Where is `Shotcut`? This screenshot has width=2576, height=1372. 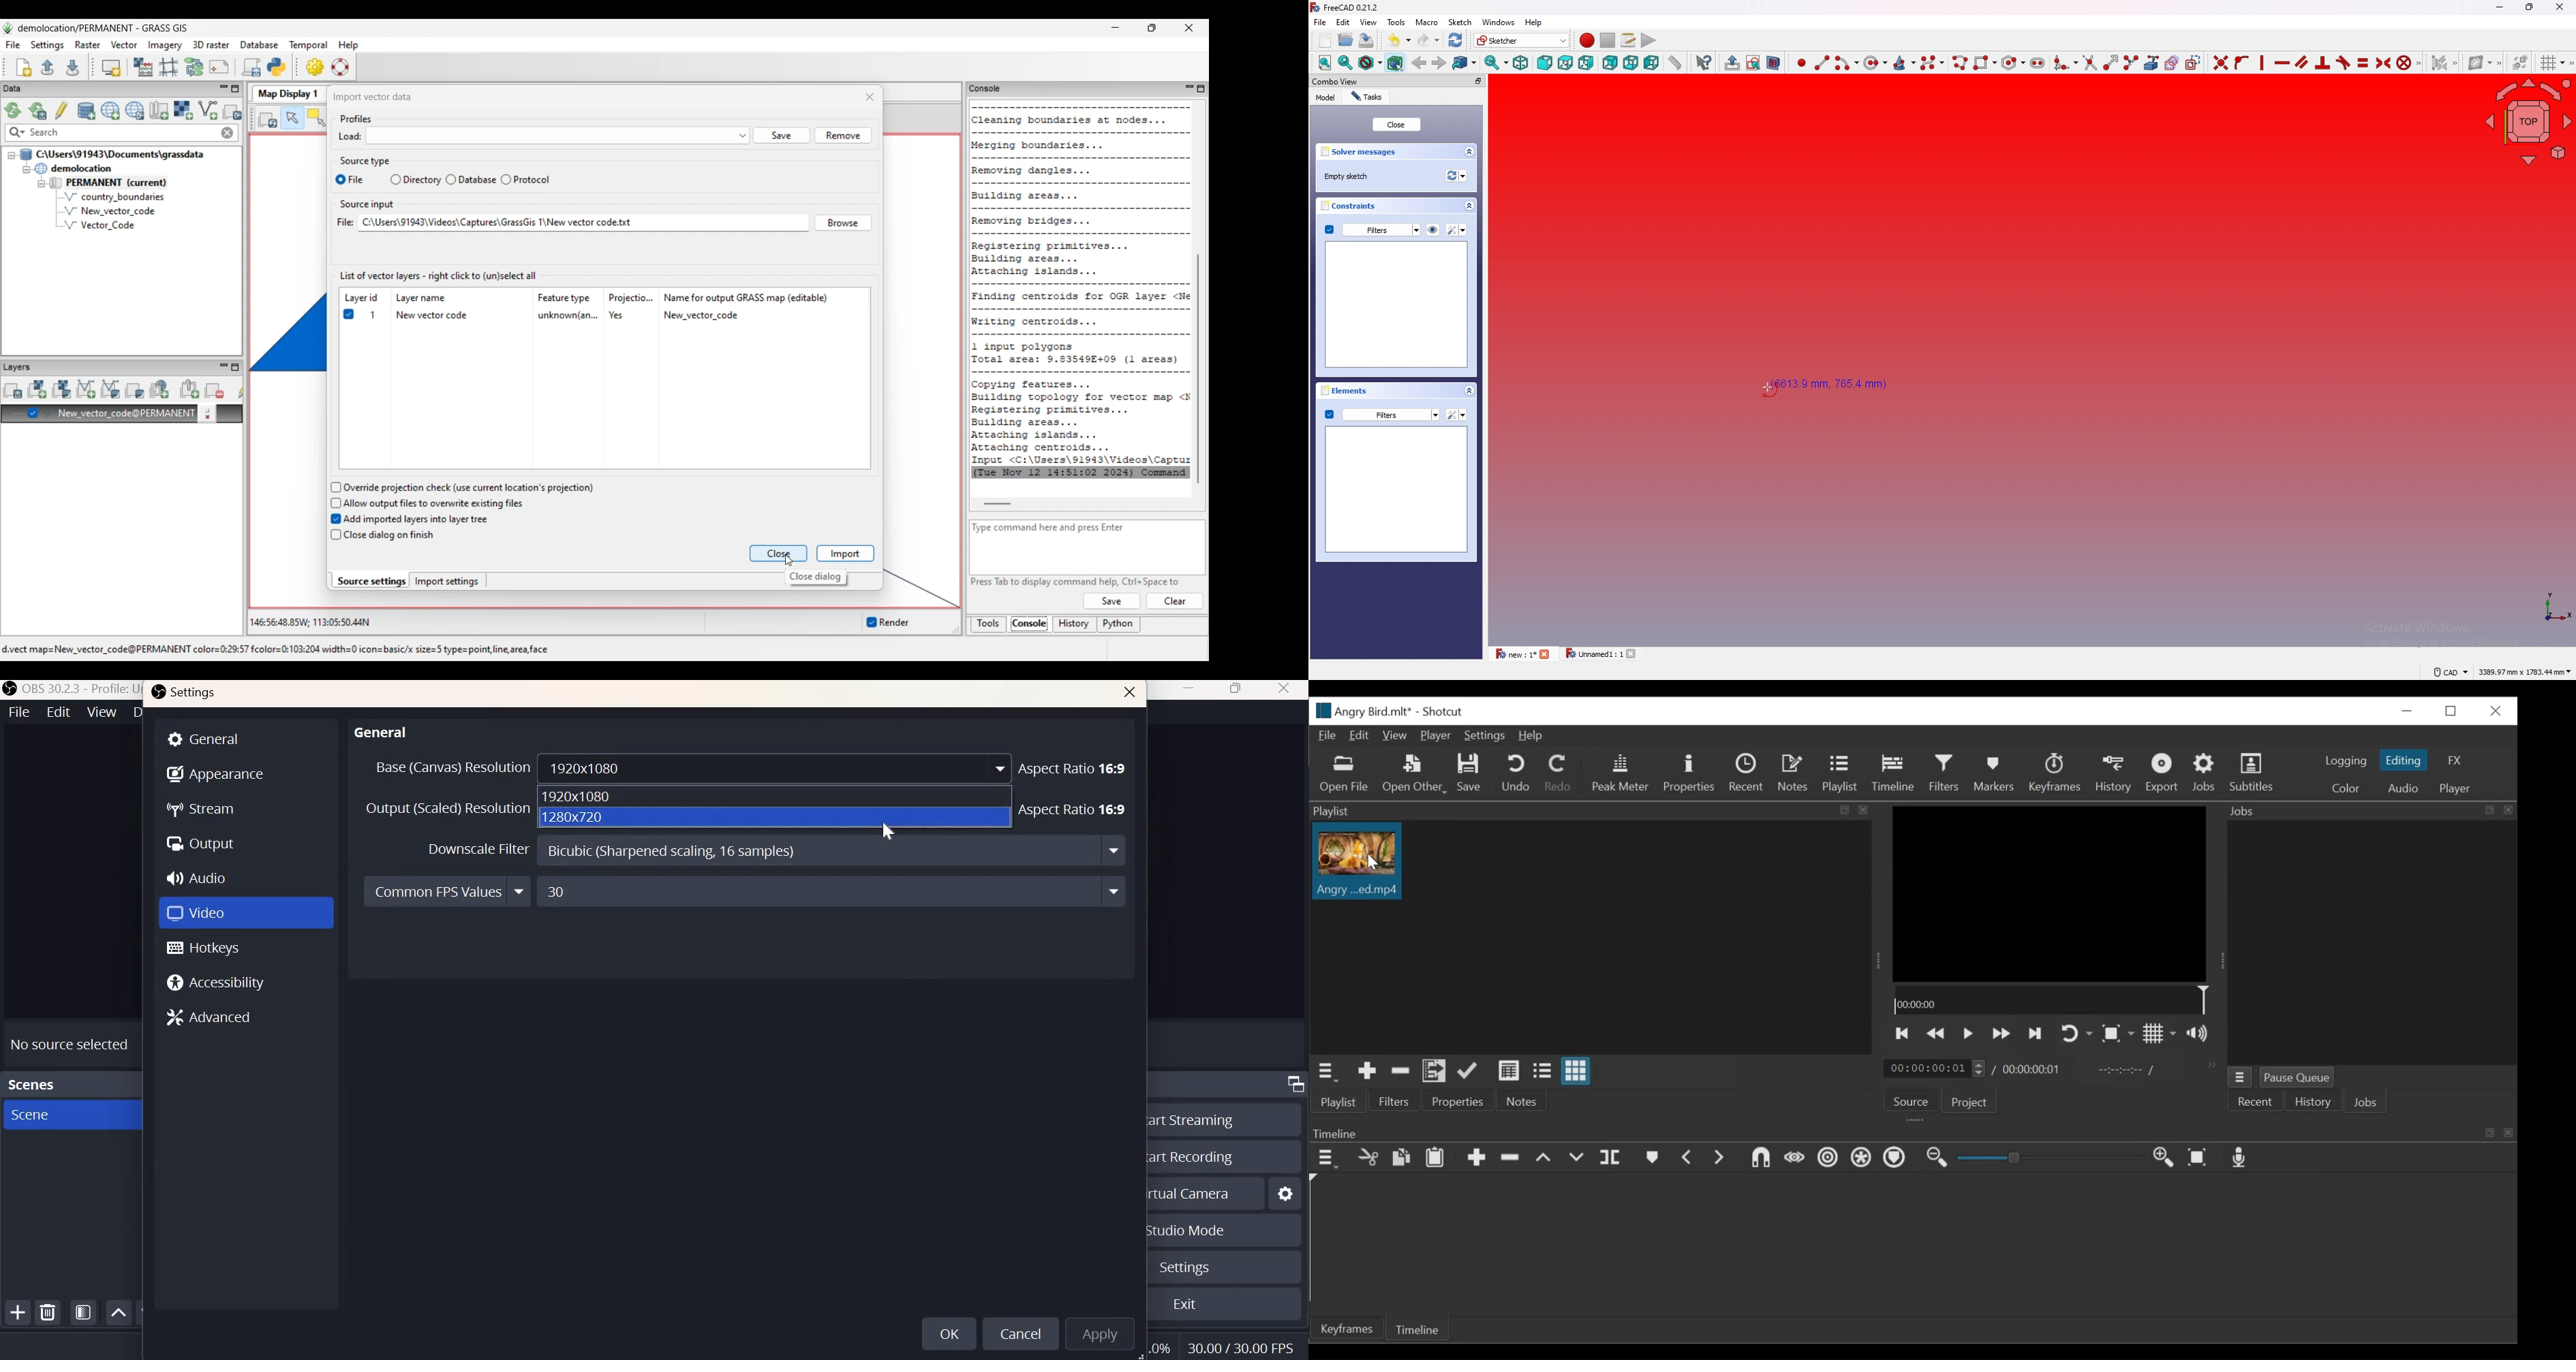
Shotcut is located at coordinates (1446, 713).